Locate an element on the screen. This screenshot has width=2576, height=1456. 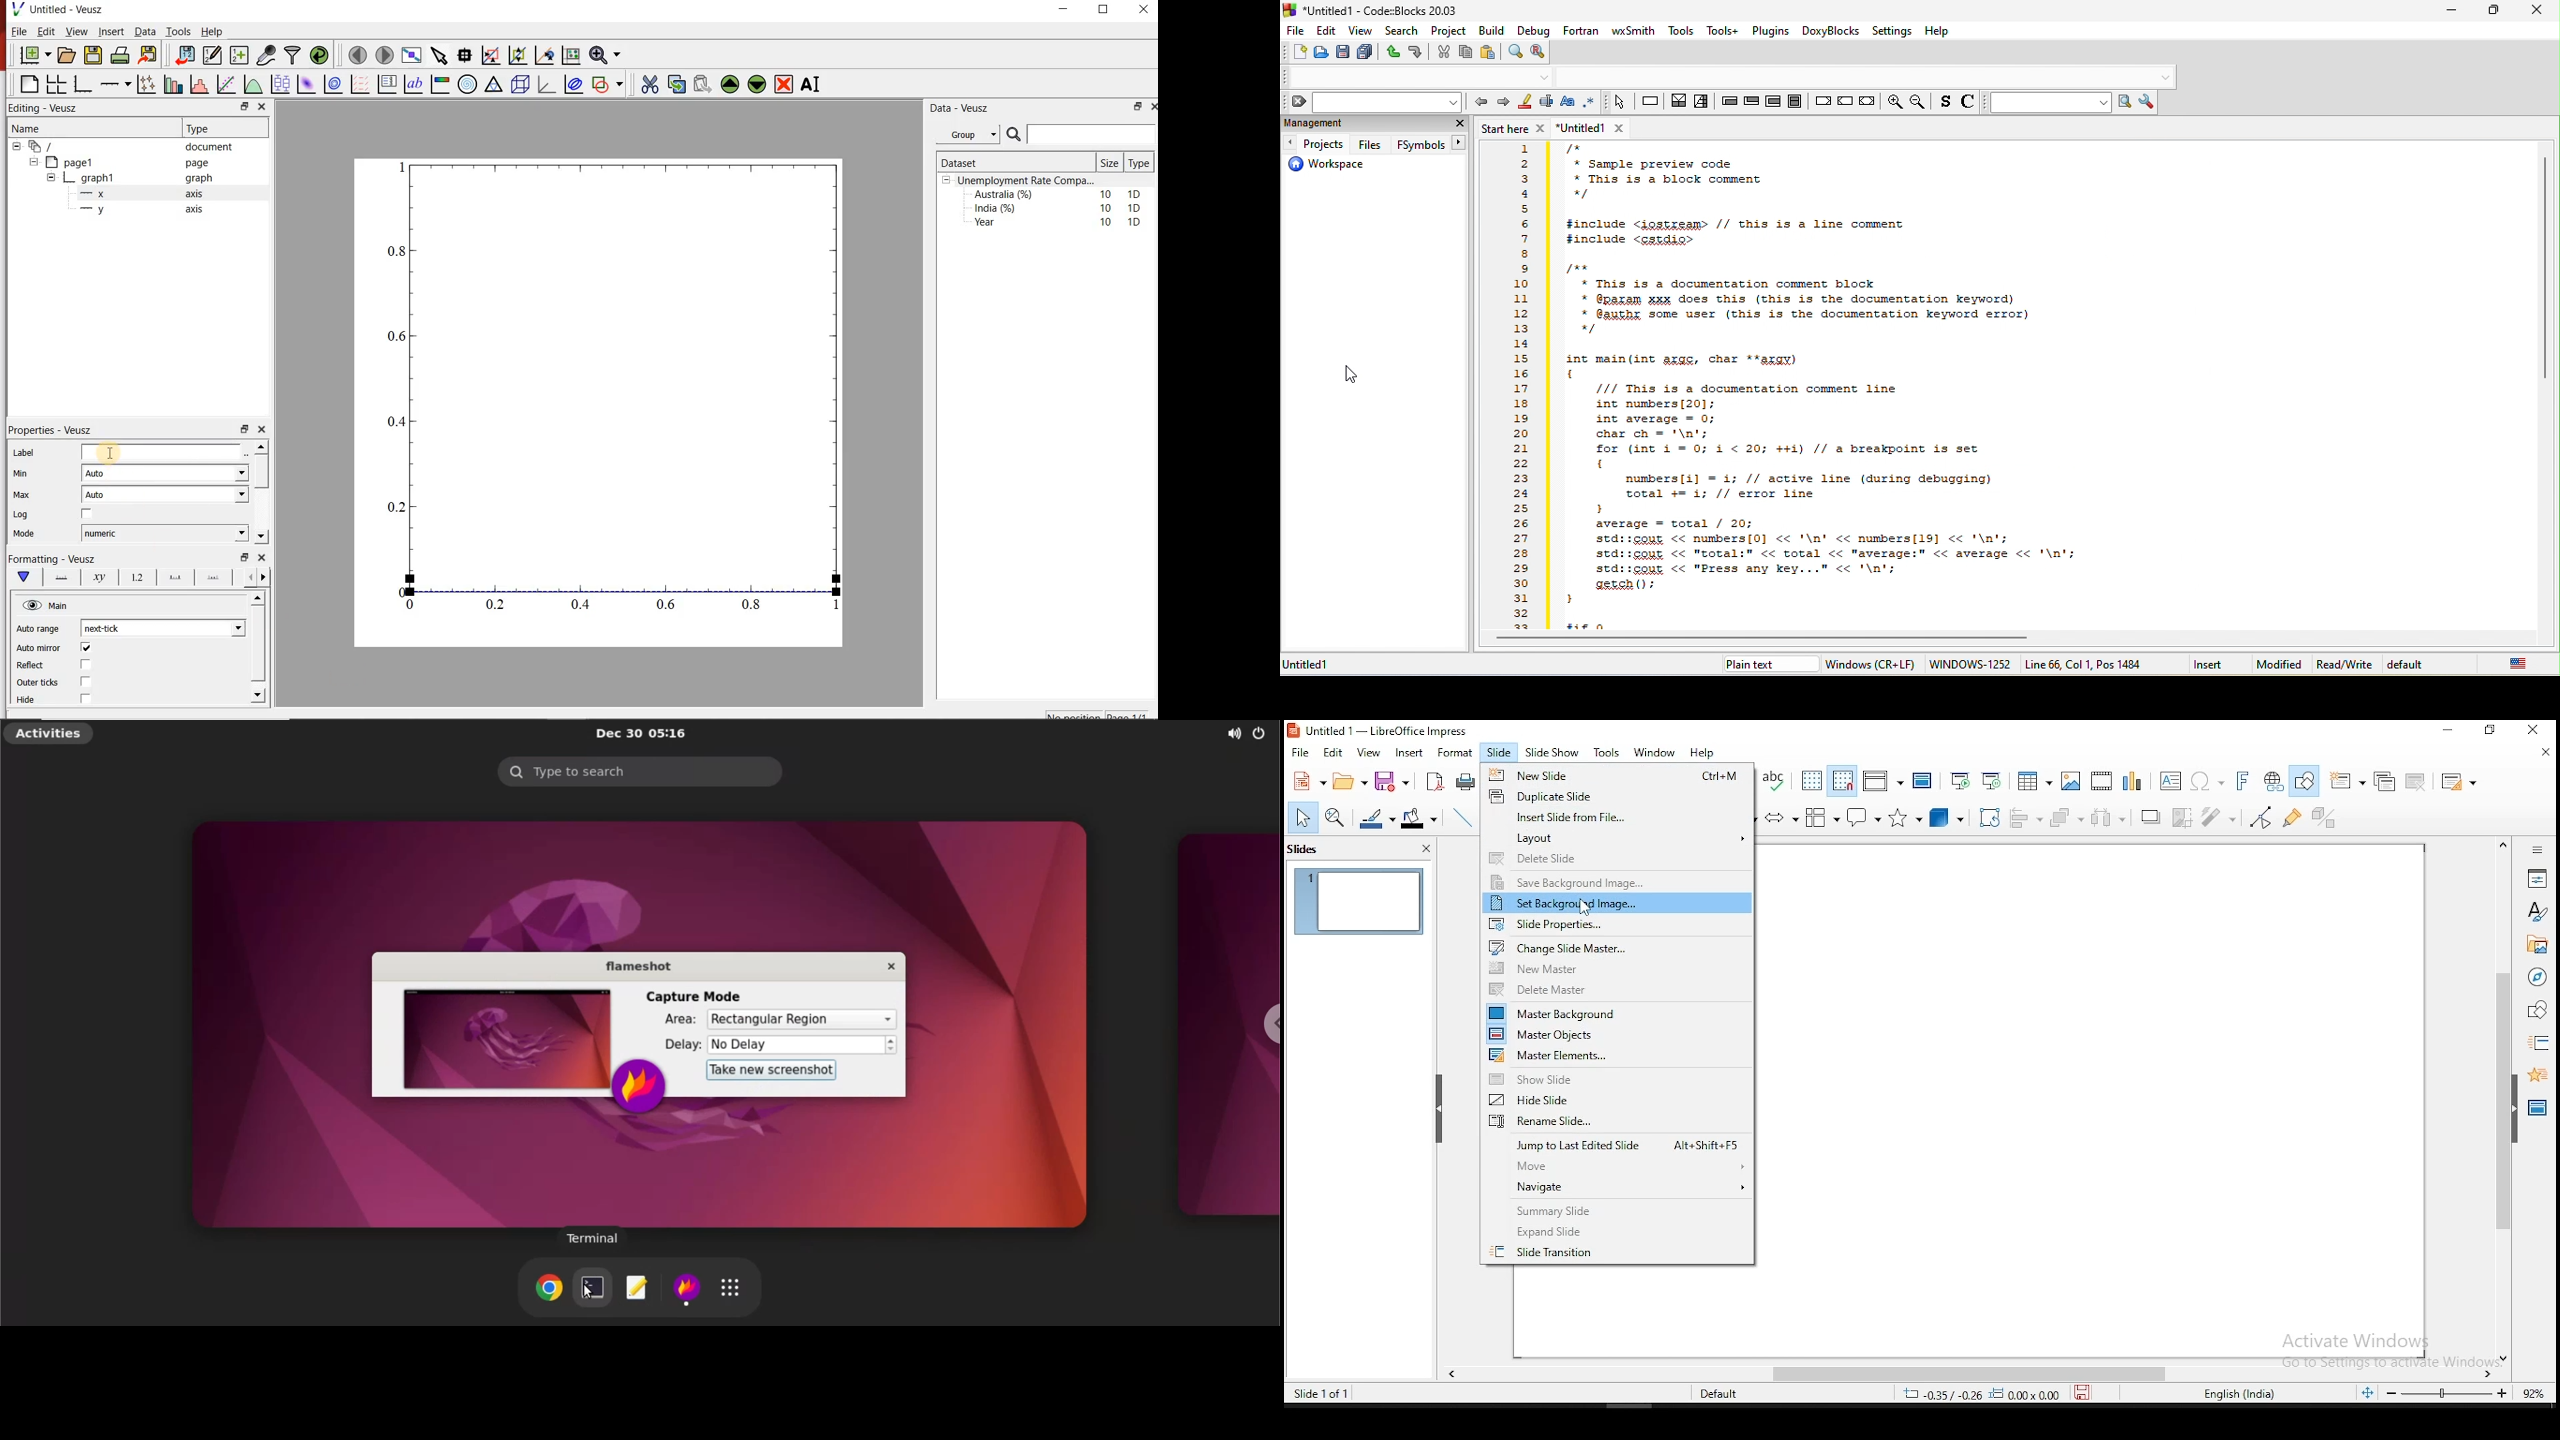
slide transition is located at coordinates (1621, 1253).